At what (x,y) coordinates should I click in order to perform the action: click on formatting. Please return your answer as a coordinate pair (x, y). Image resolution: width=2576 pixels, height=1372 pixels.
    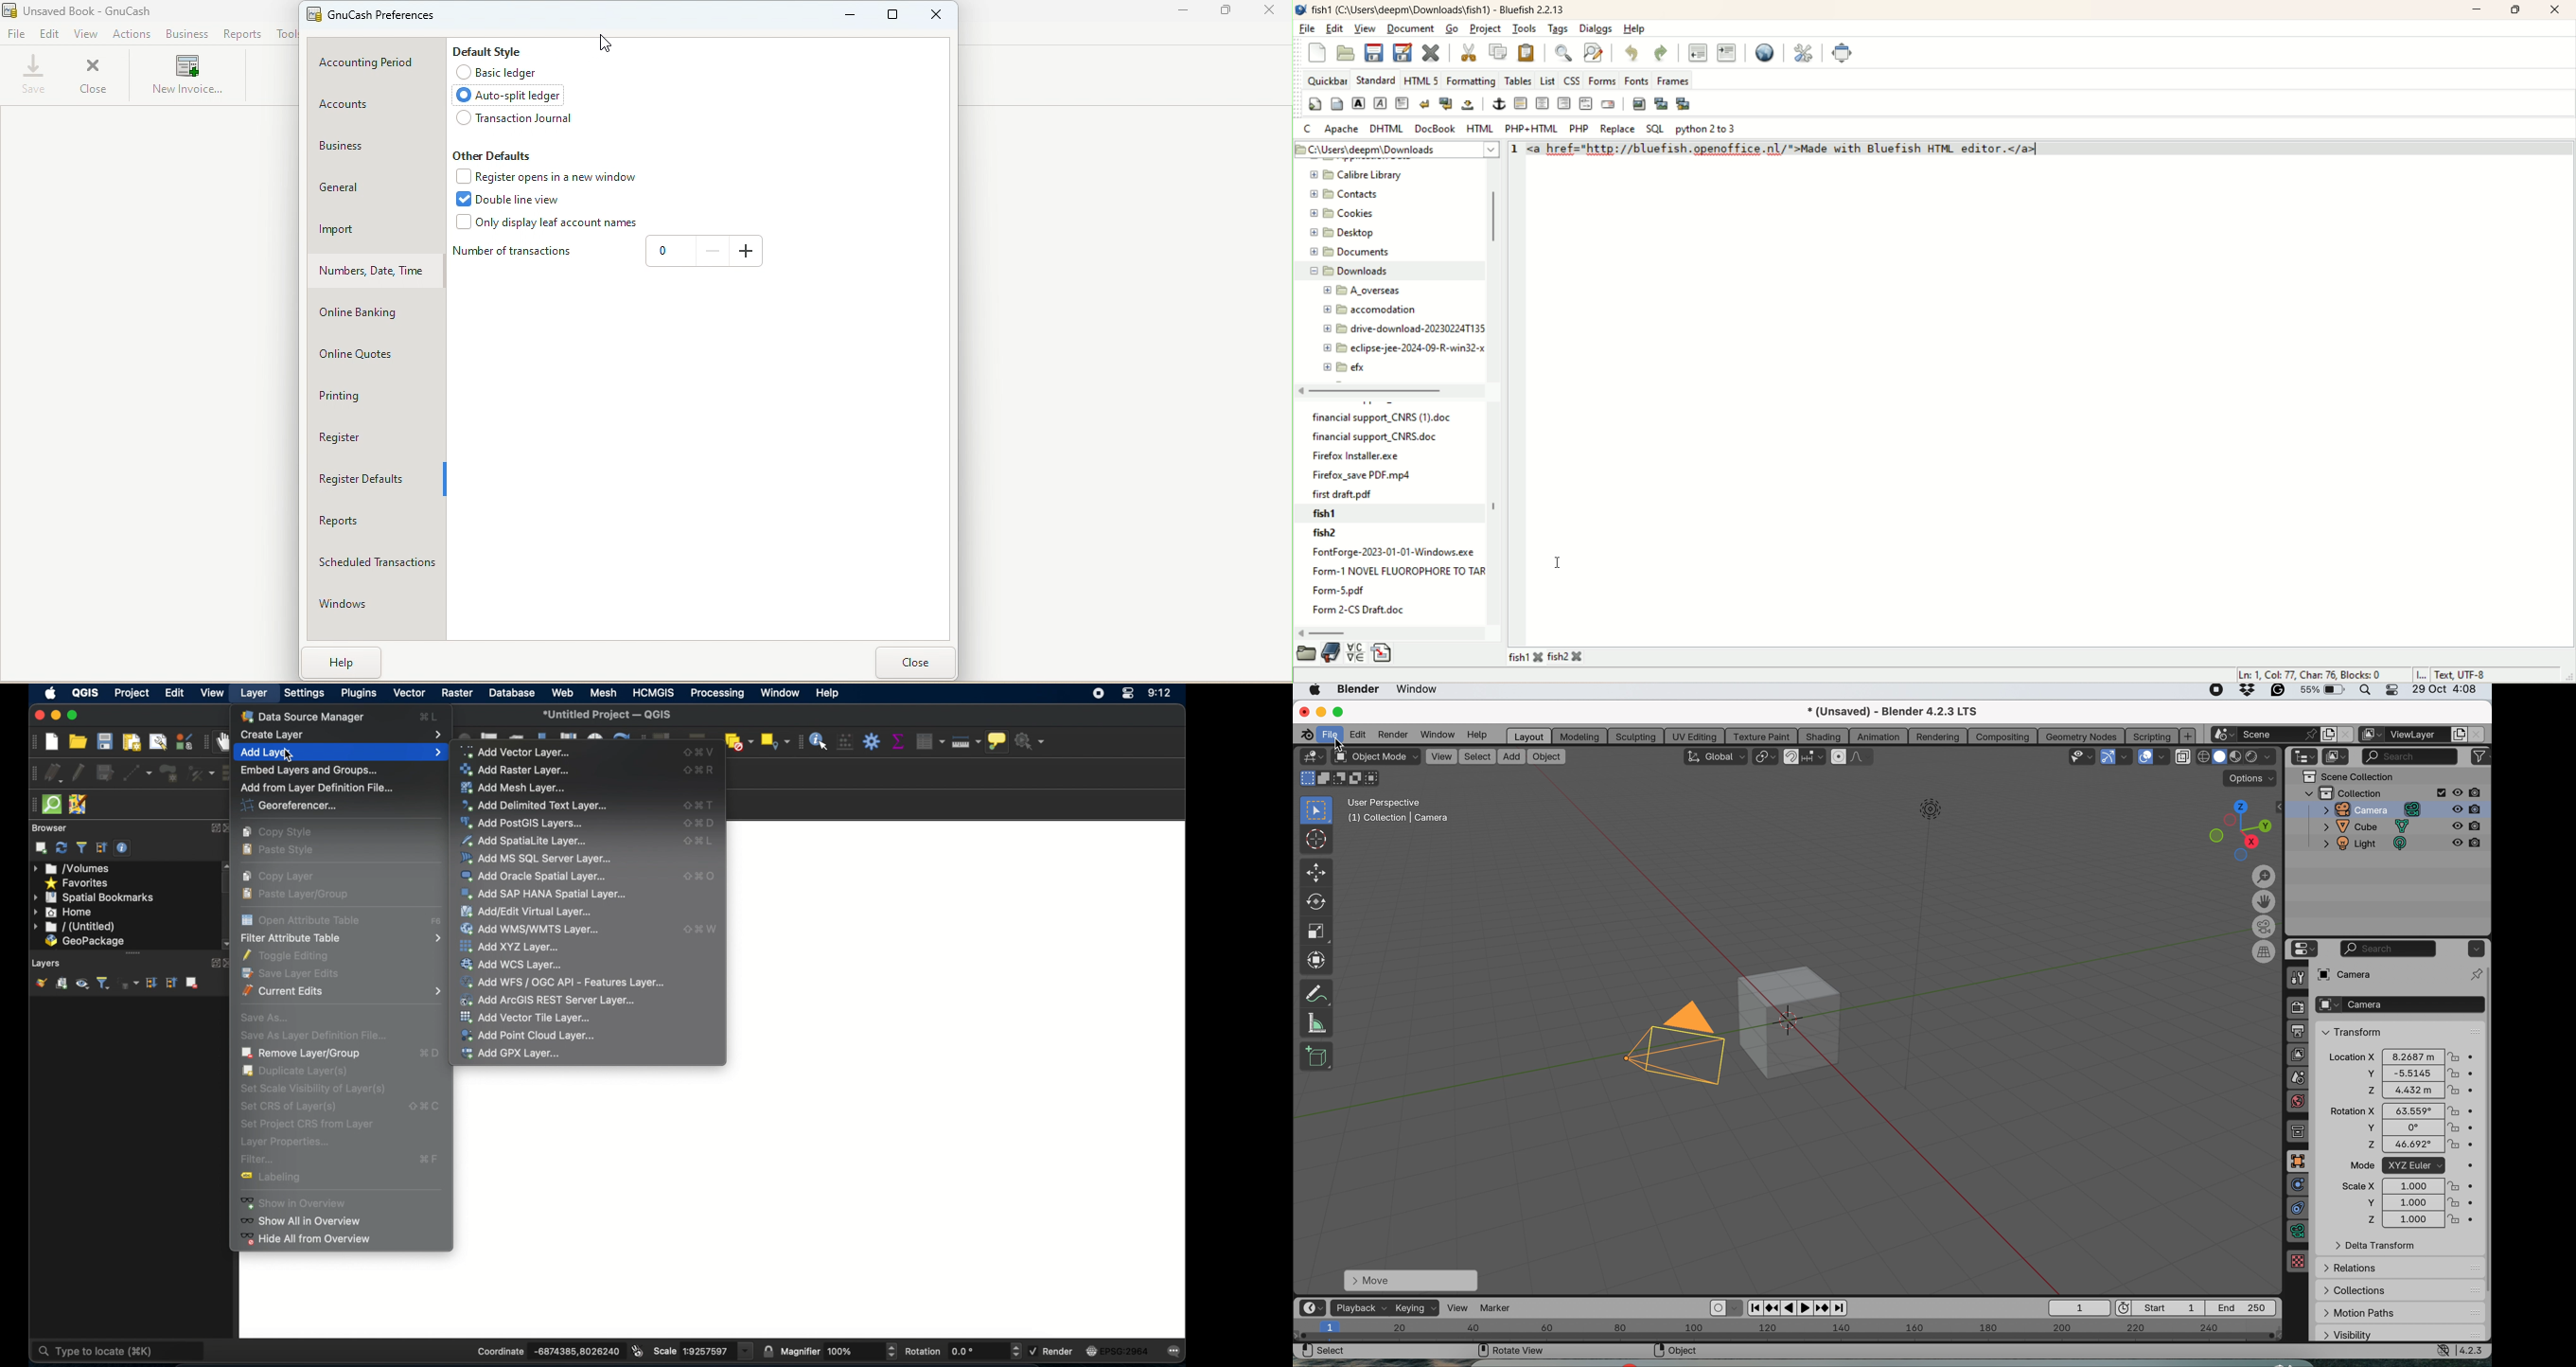
    Looking at the image, I should click on (1472, 81).